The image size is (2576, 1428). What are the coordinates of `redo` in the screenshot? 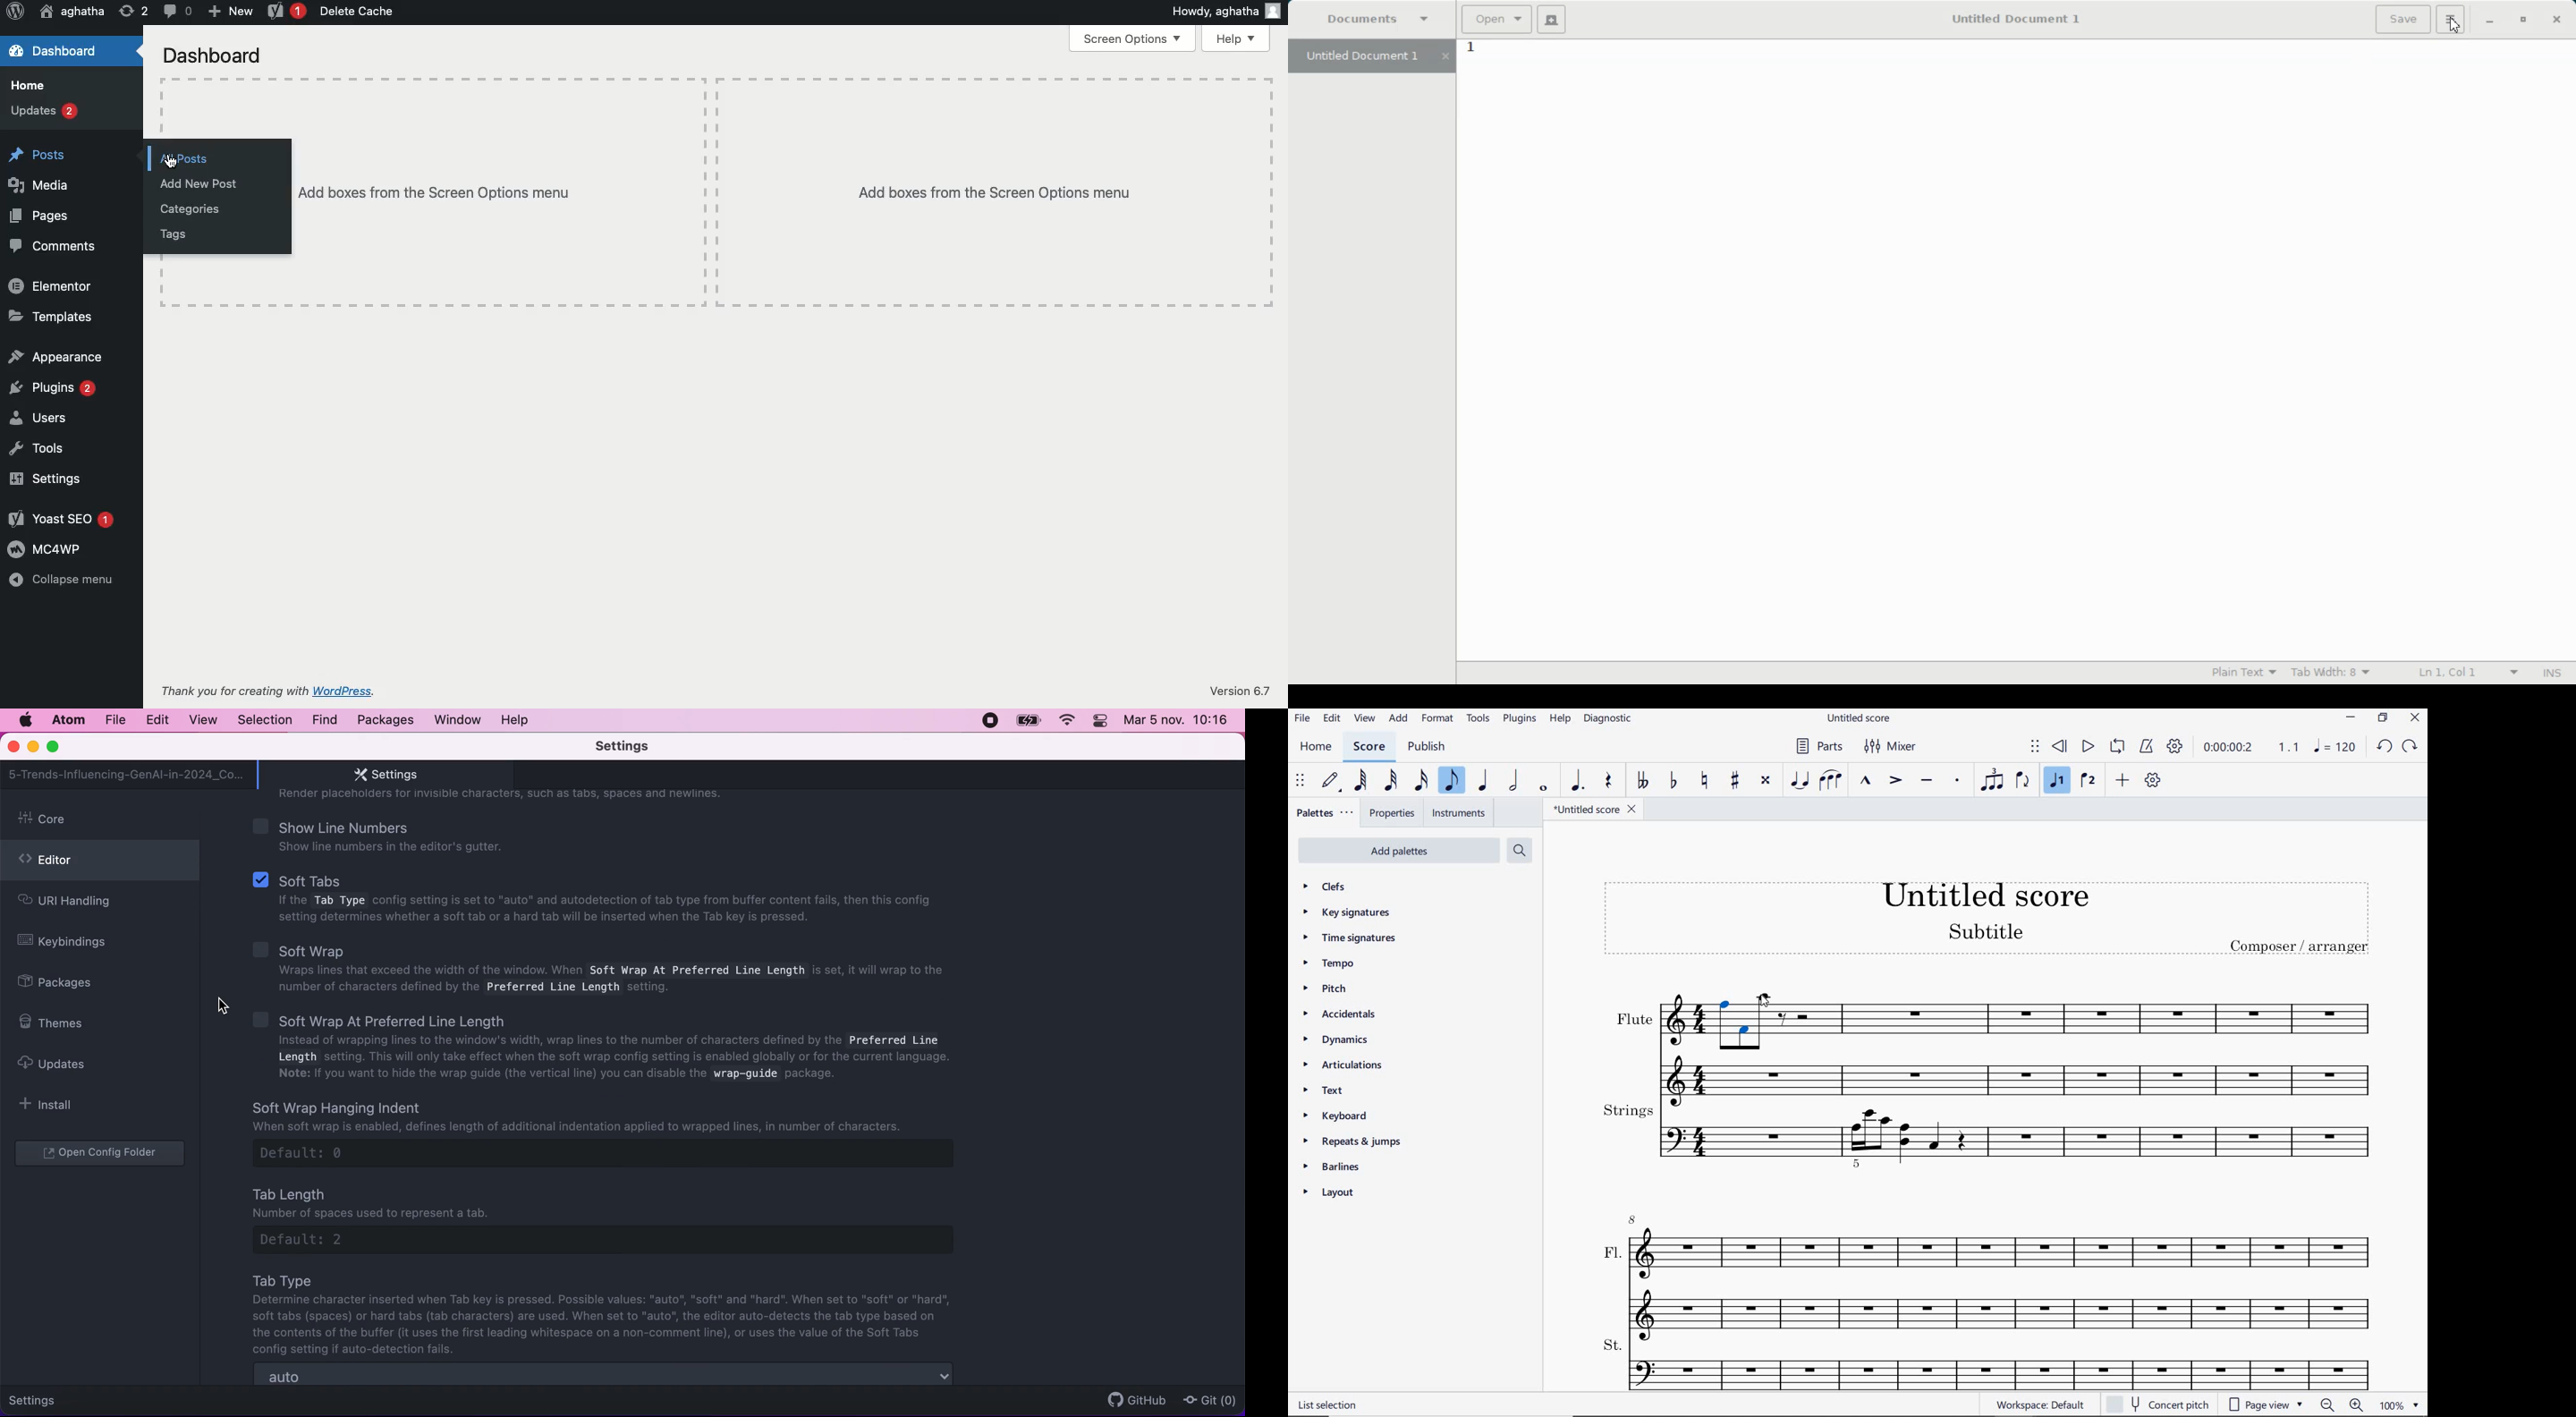 It's located at (2411, 747).